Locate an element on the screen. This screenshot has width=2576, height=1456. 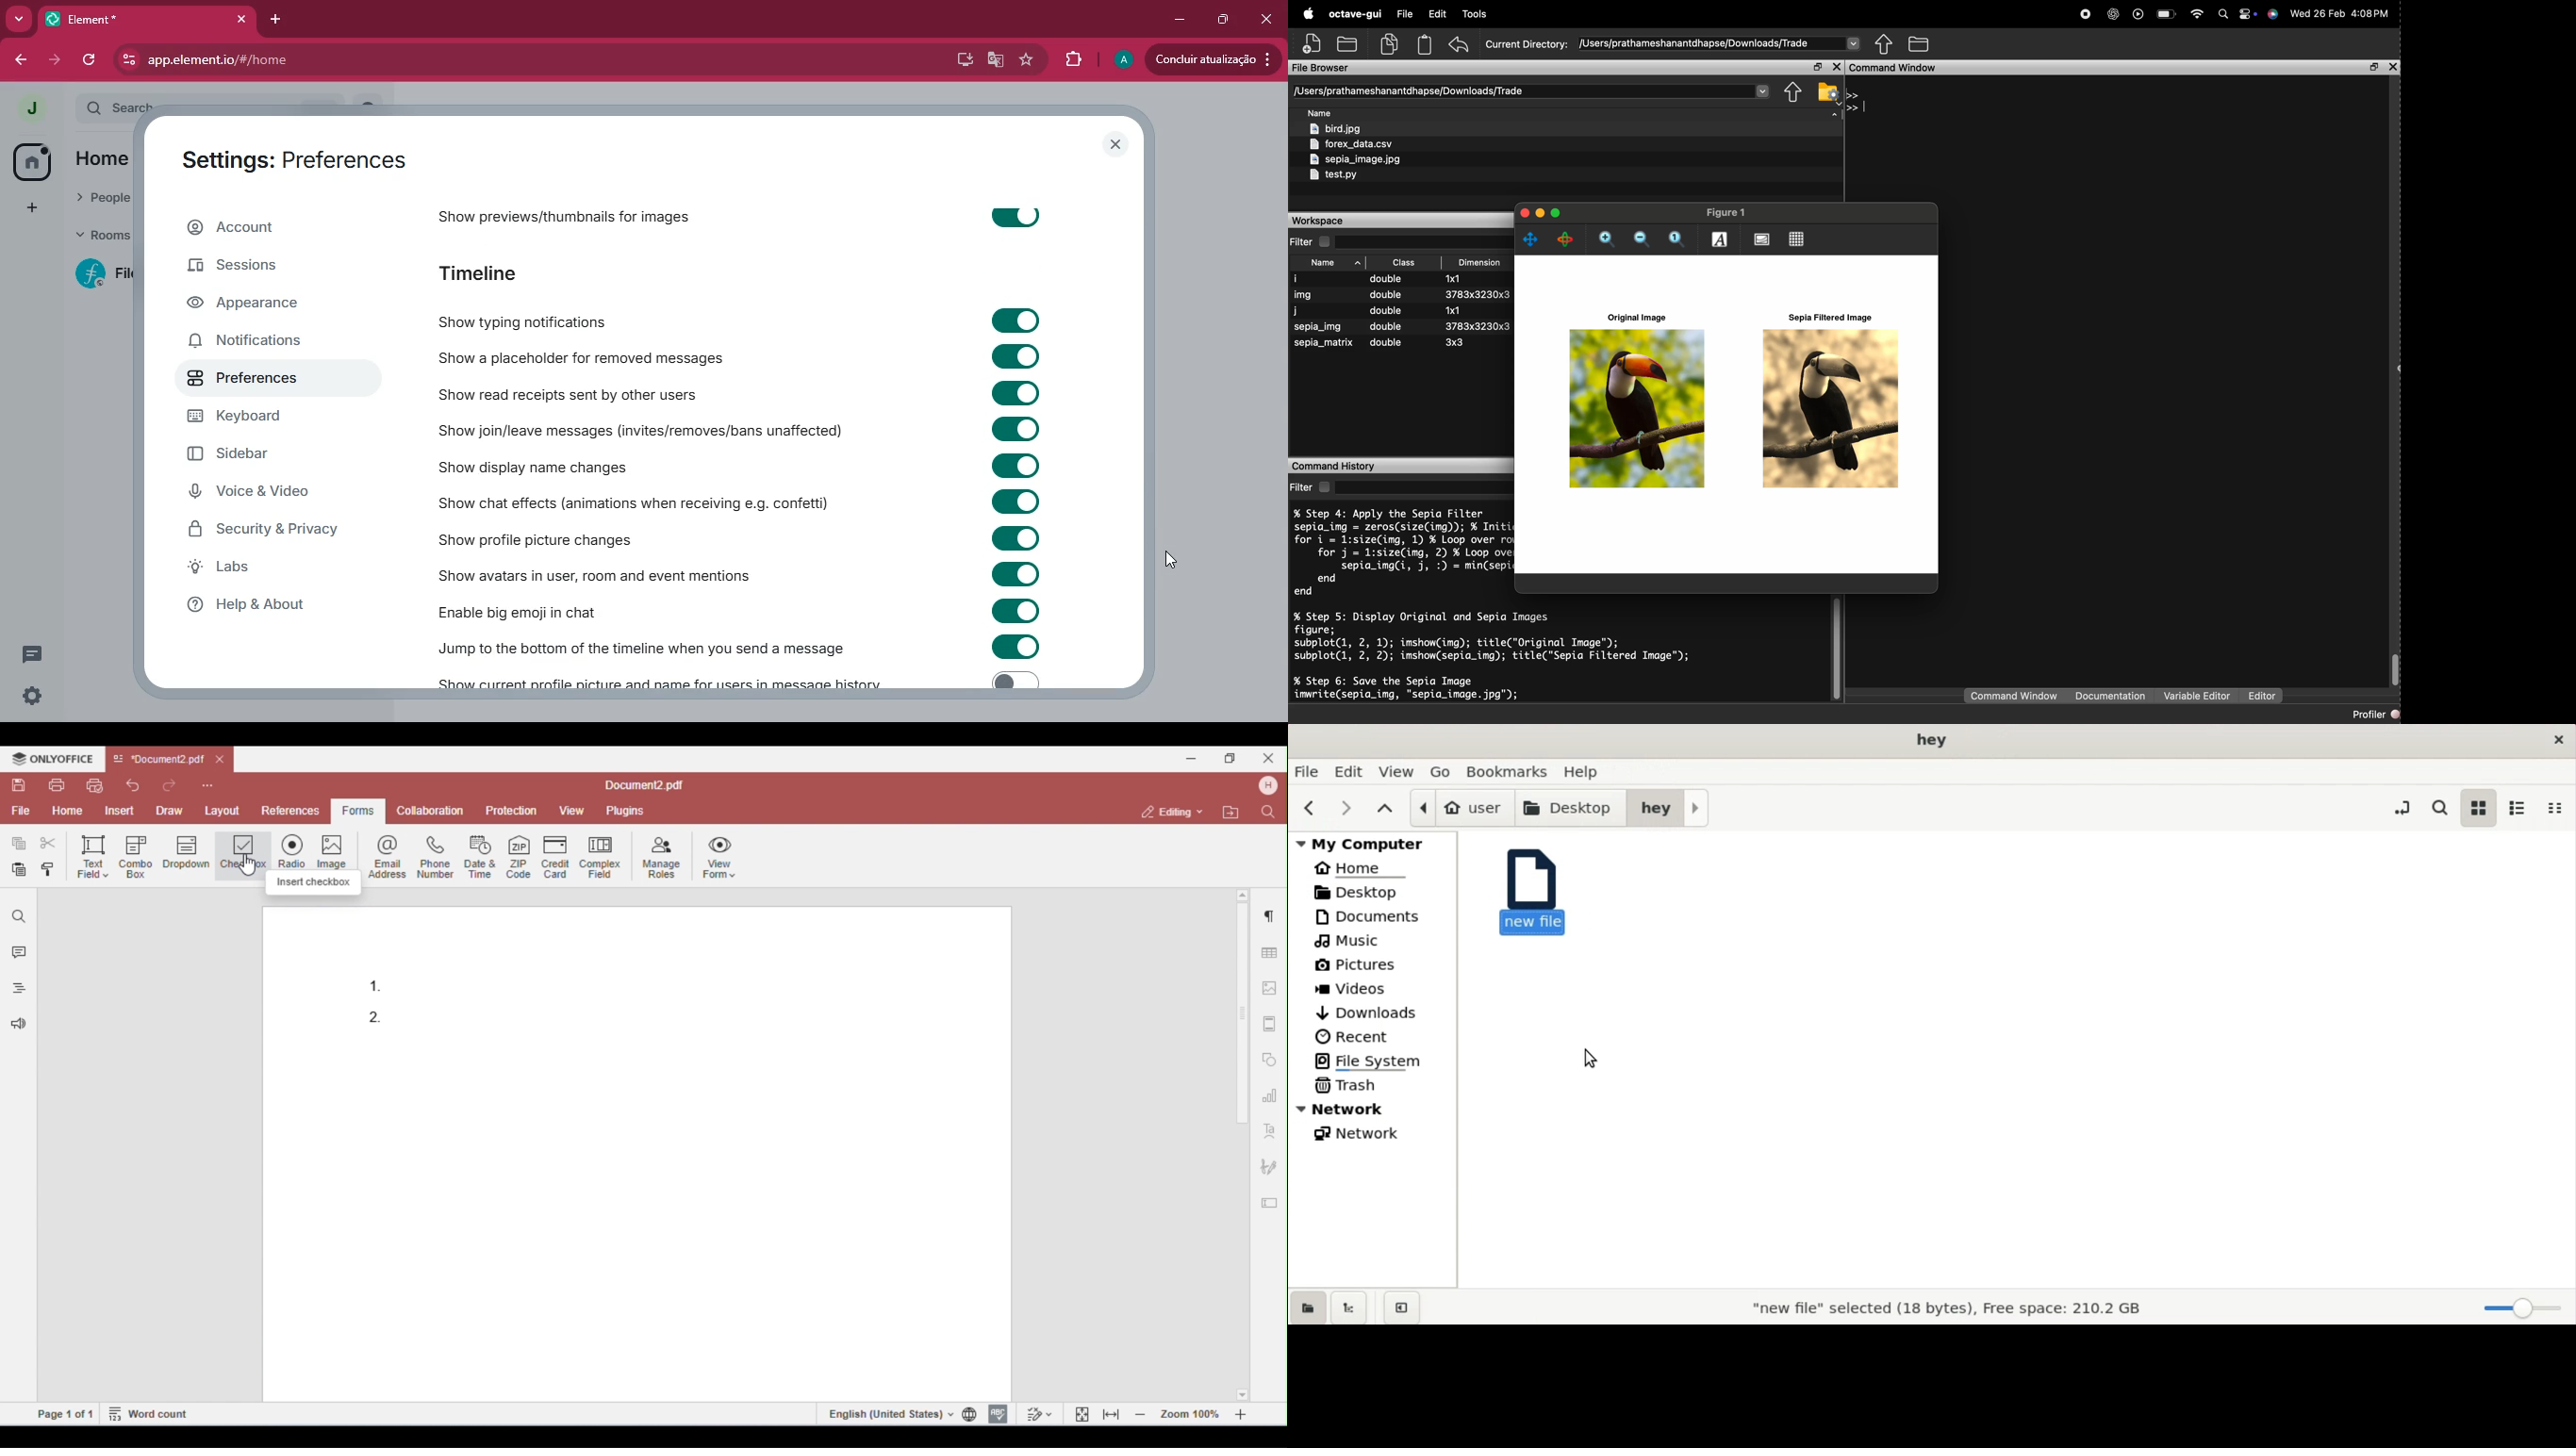
show avatars in user, room and event mentions is located at coordinates (602, 573).